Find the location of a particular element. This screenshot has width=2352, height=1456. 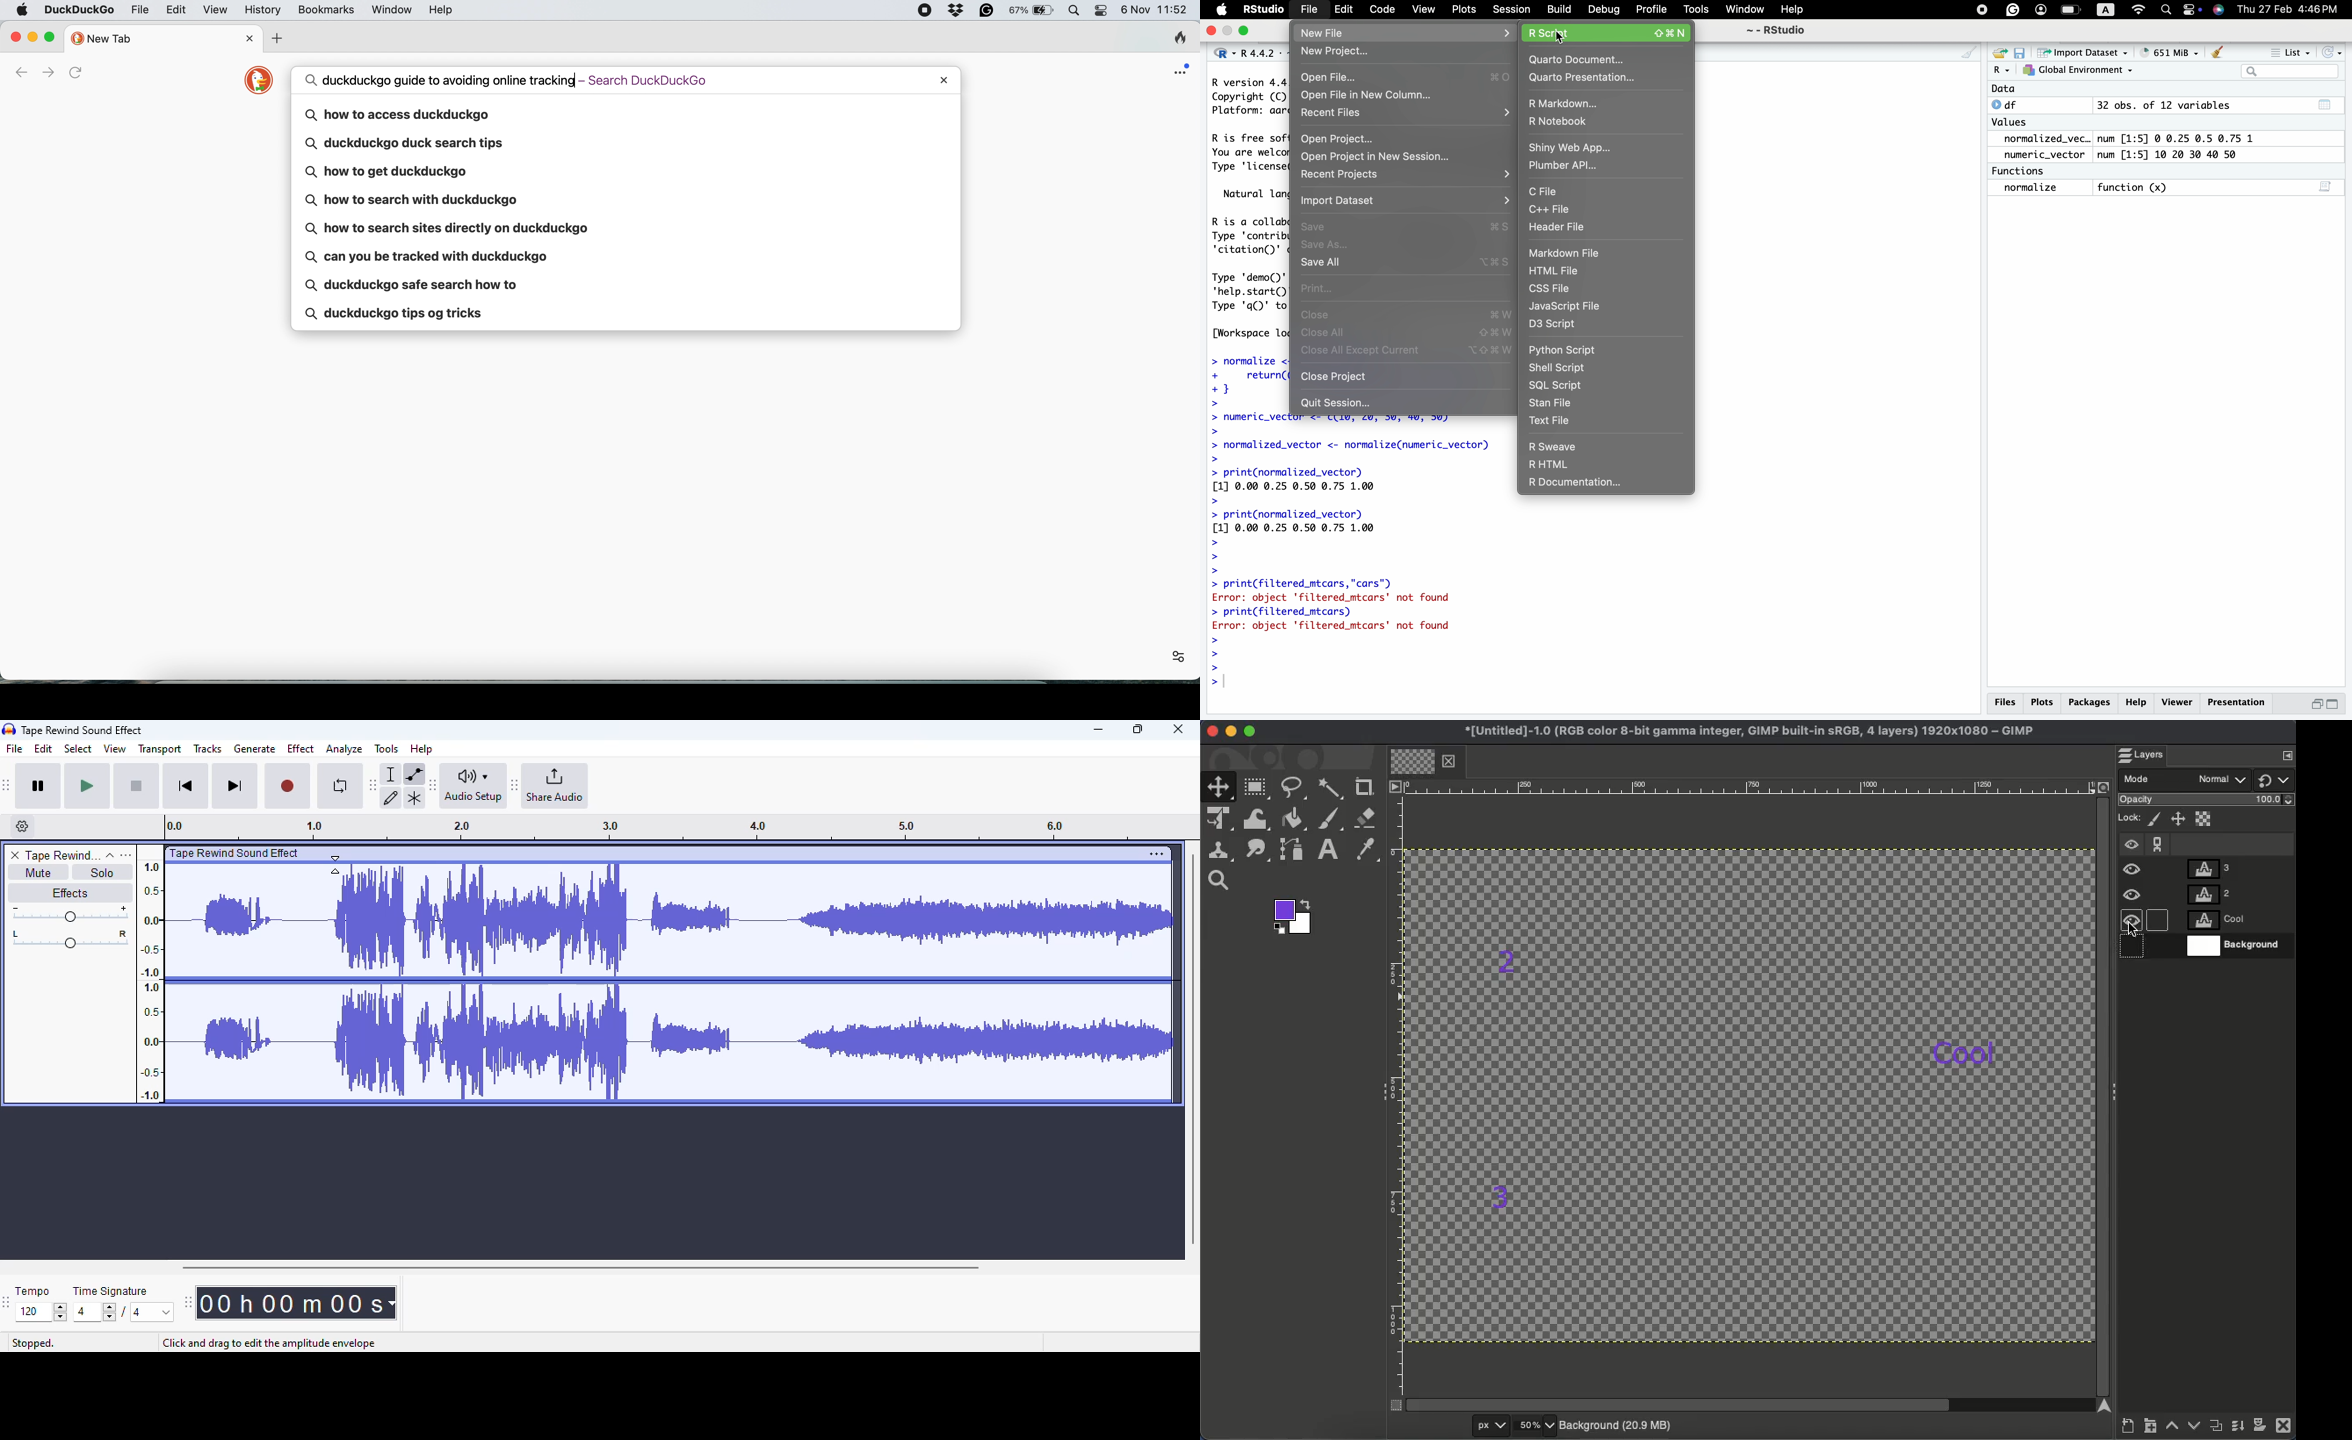

la || is located at coordinates (2290, 71).